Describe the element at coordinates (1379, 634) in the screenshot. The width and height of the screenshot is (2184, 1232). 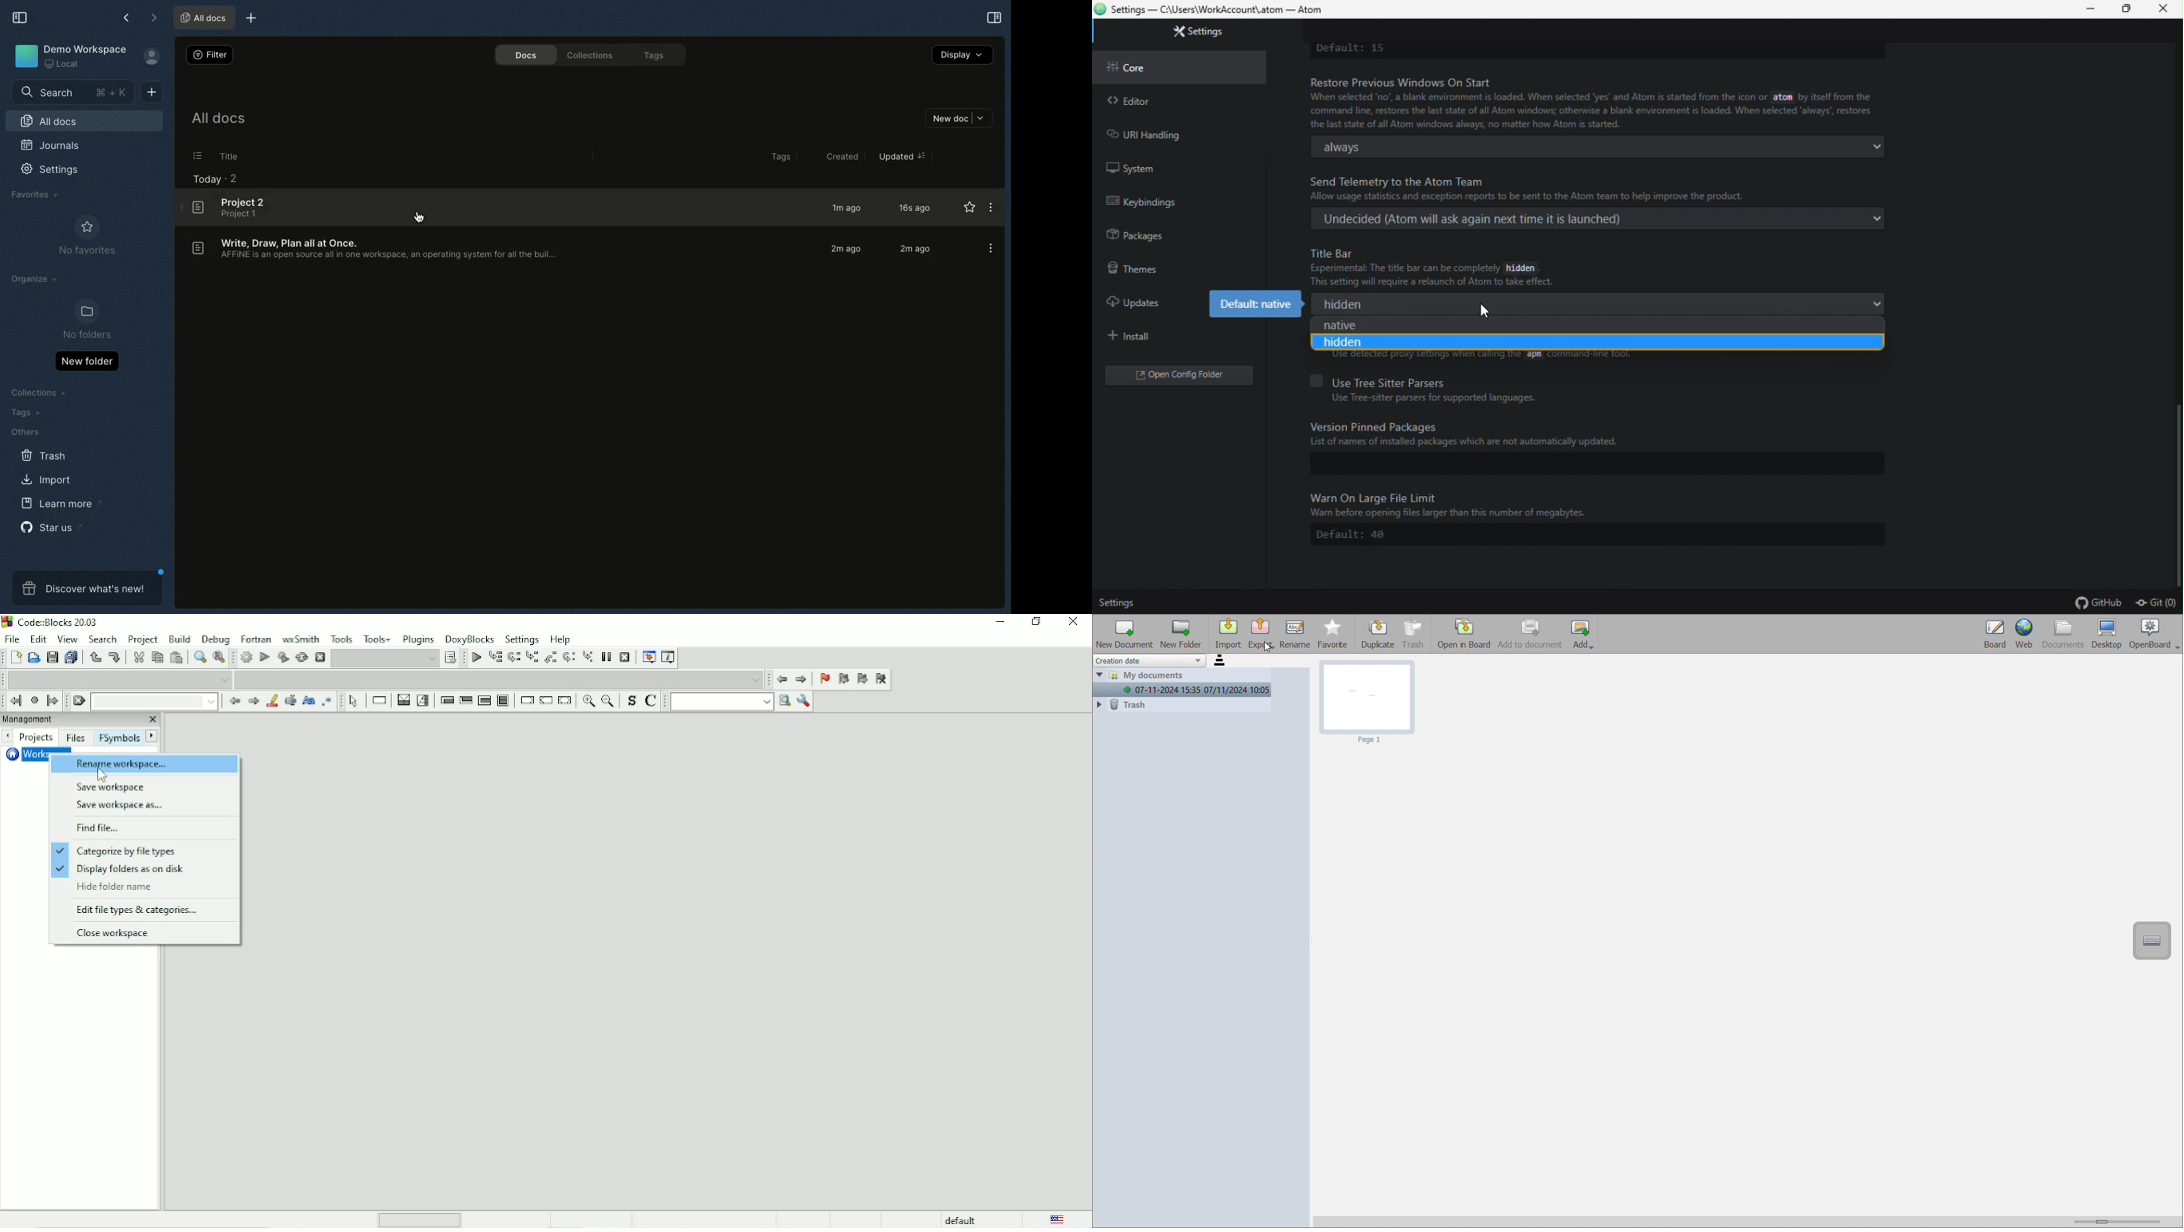
I see `duplicate` at that location.